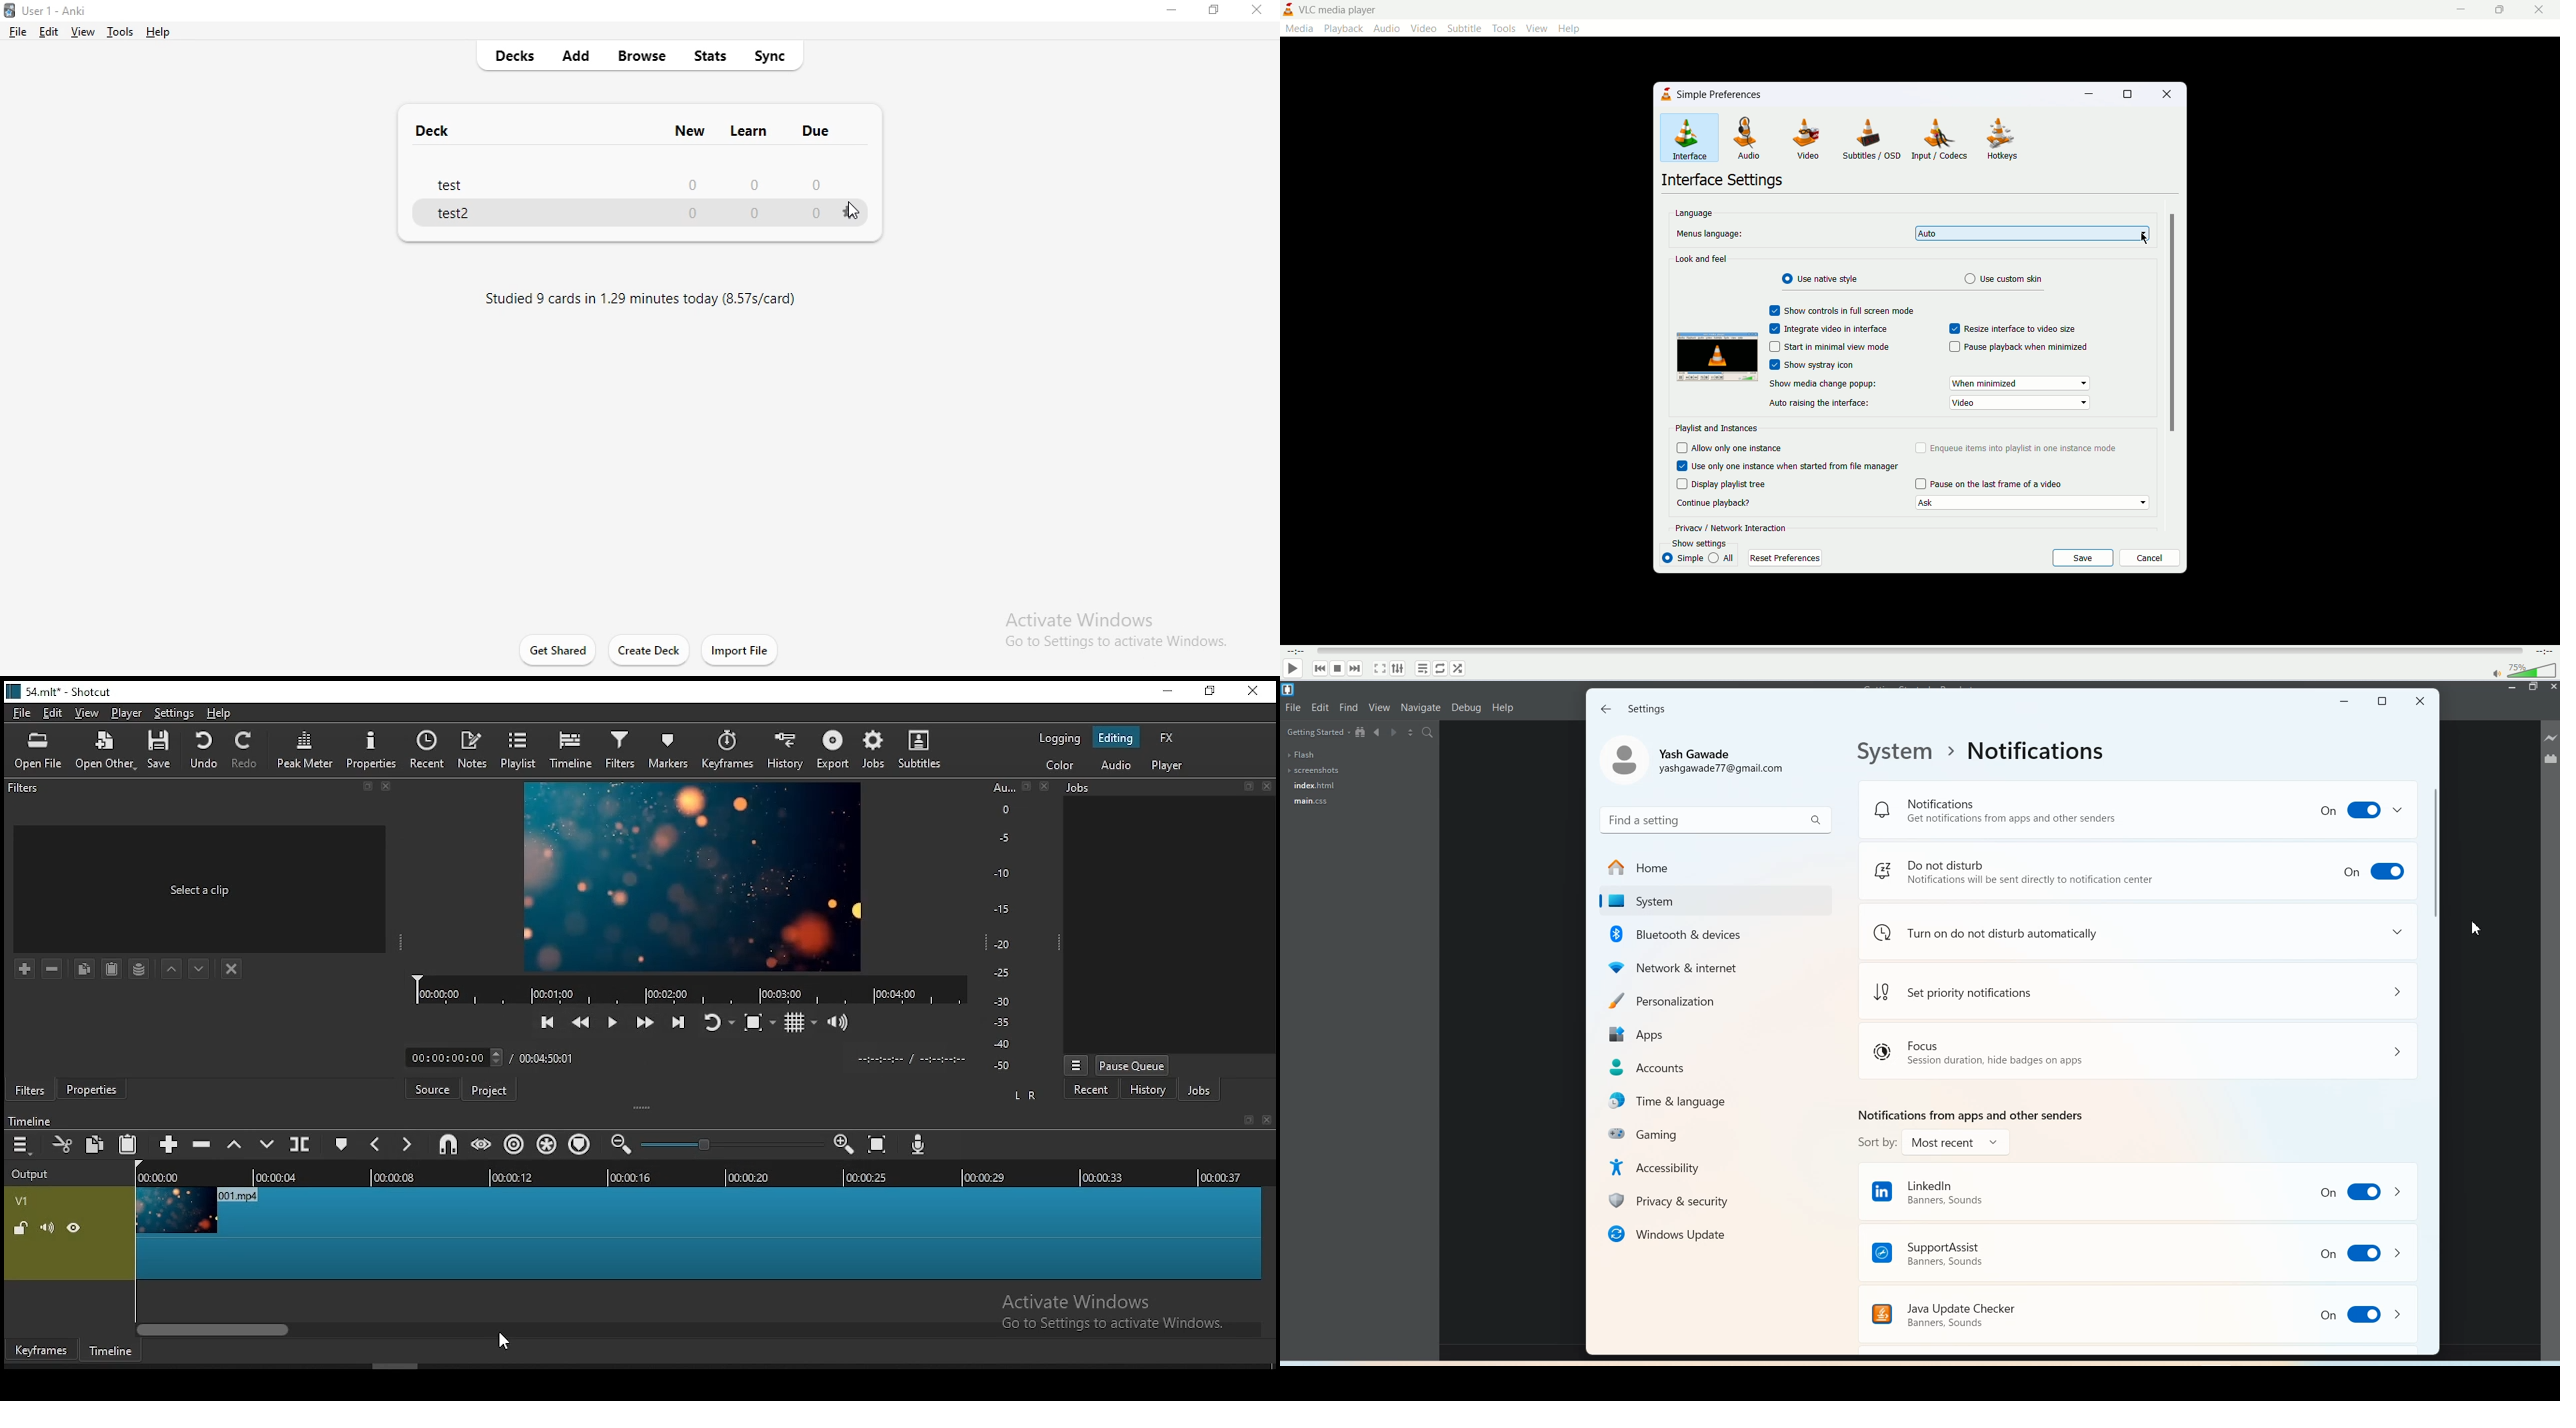 The height and width of the screenshot is (1428, 2576). I want to click on Split the editor vertically and Horizontally, so click(1412, 734).